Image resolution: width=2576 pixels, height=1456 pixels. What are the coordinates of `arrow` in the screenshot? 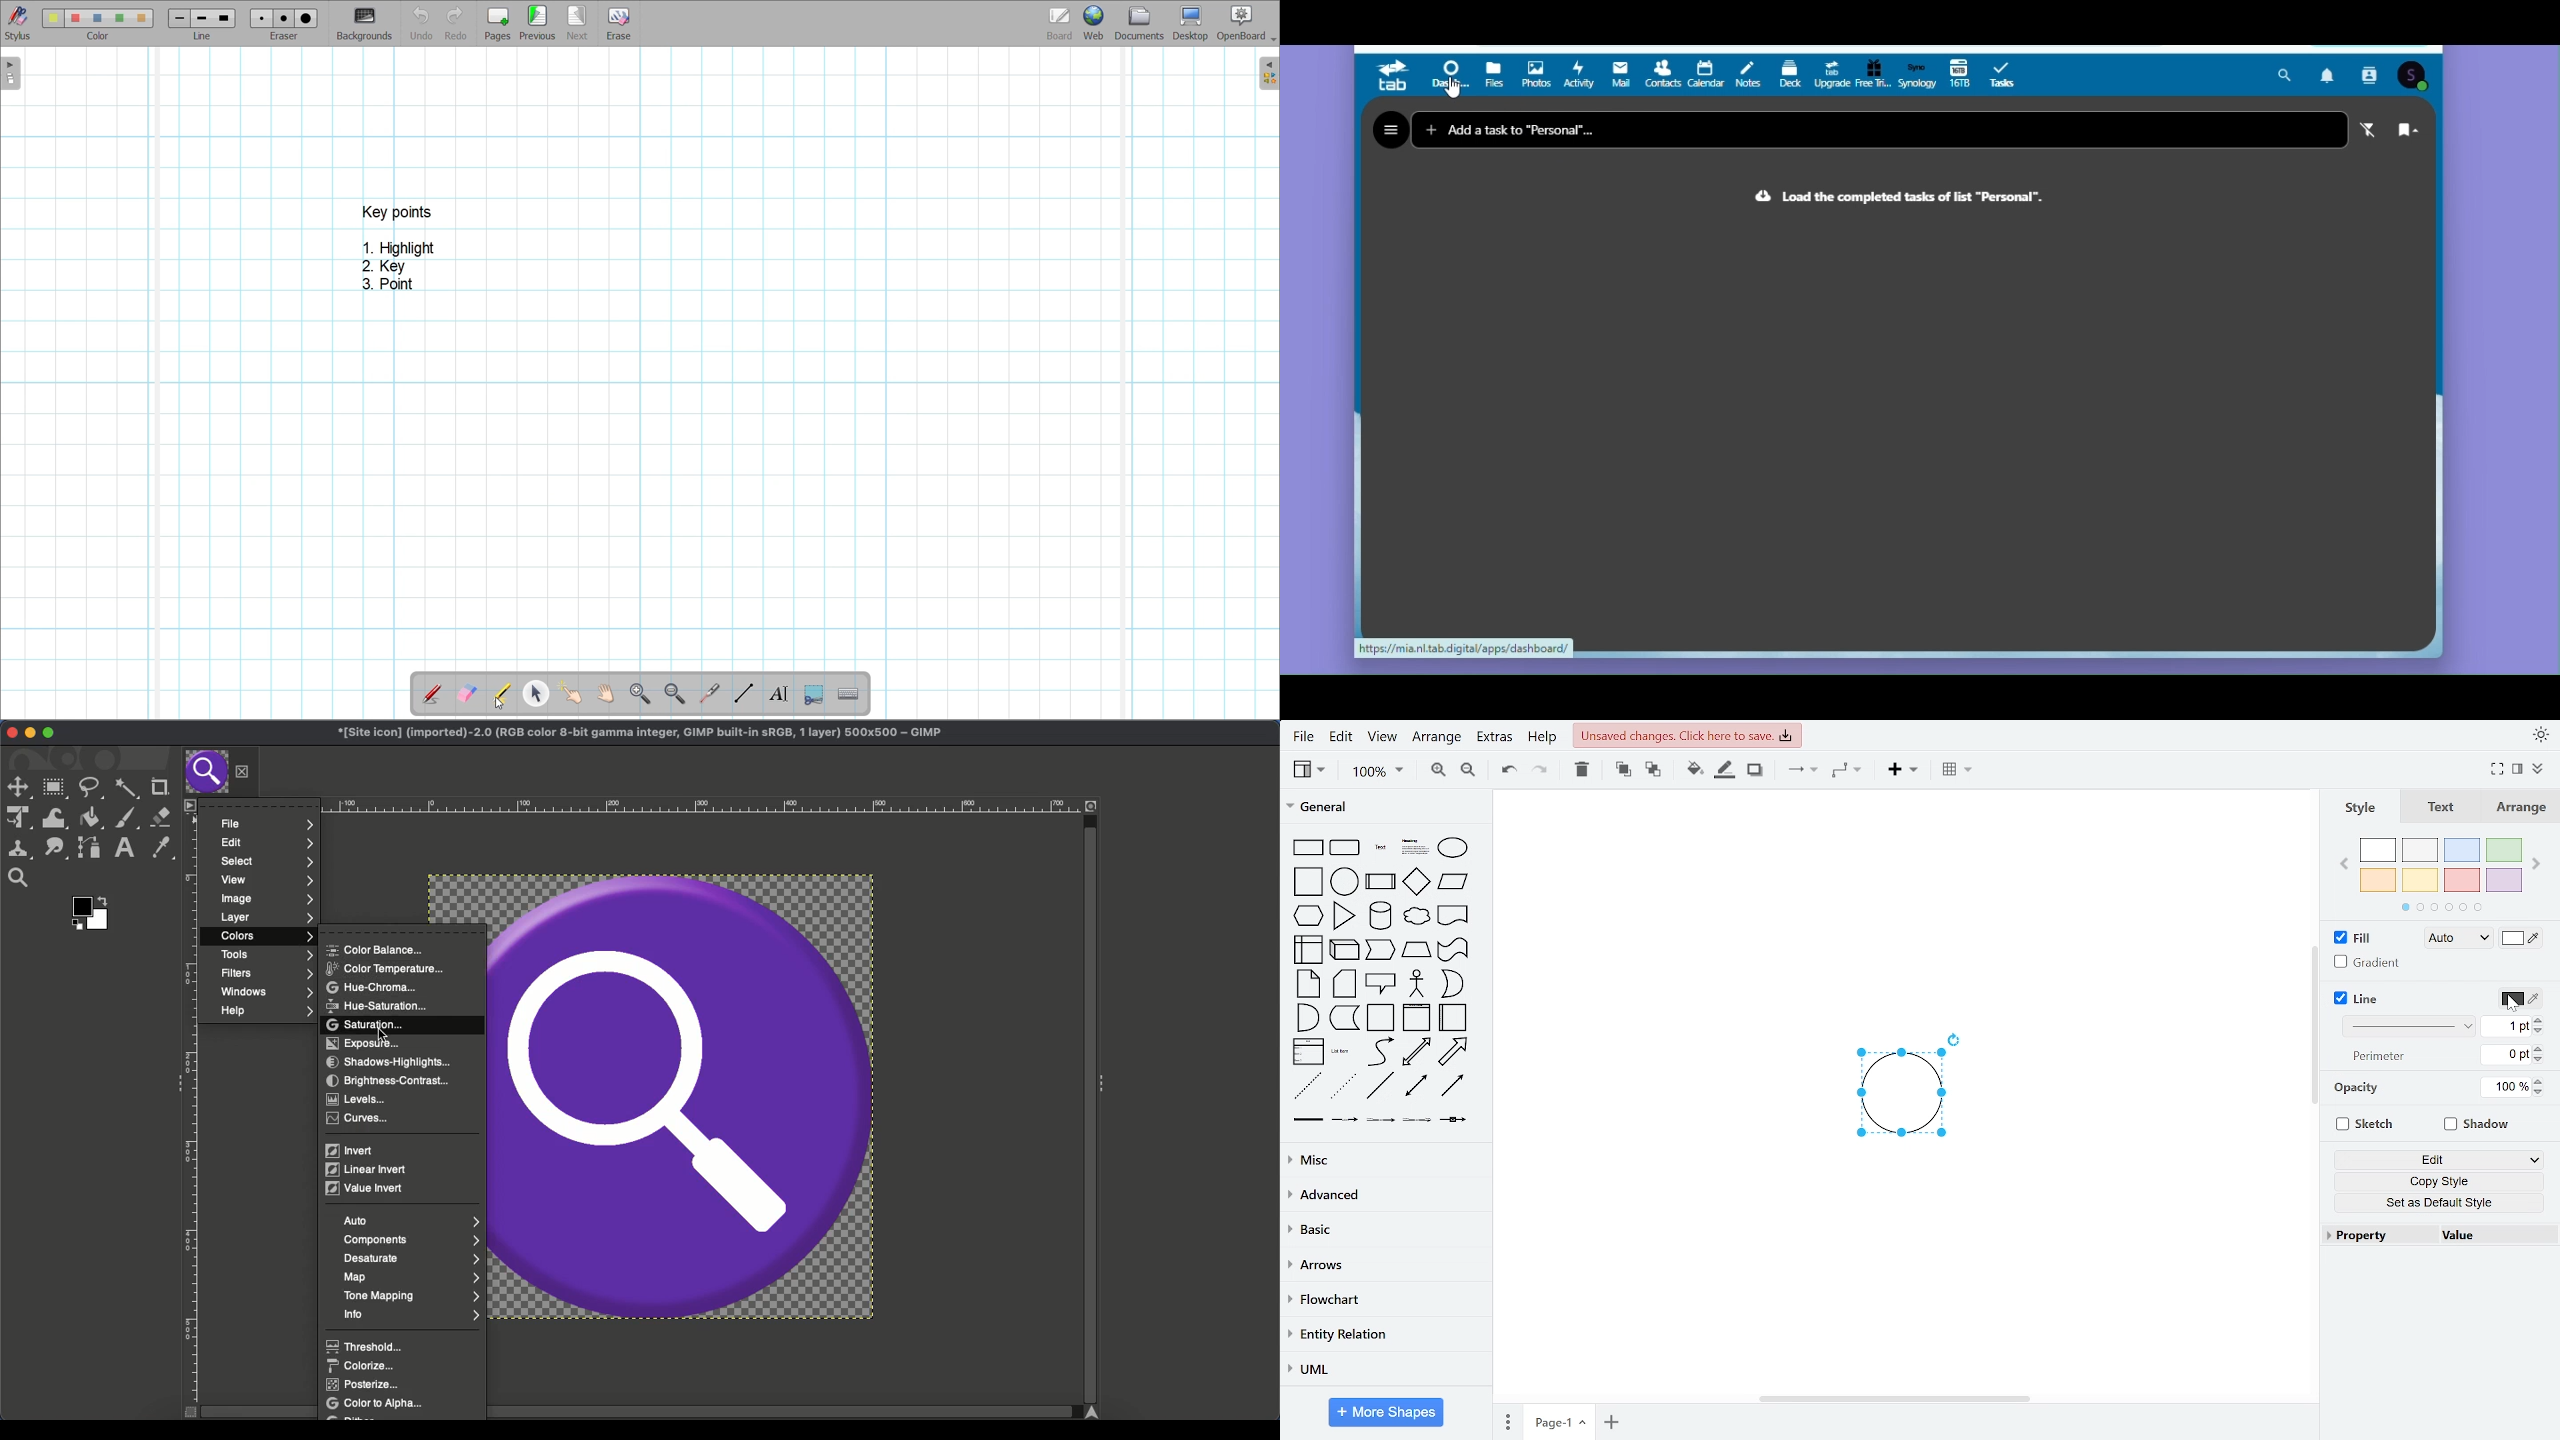 It's located at (1454, 1052).